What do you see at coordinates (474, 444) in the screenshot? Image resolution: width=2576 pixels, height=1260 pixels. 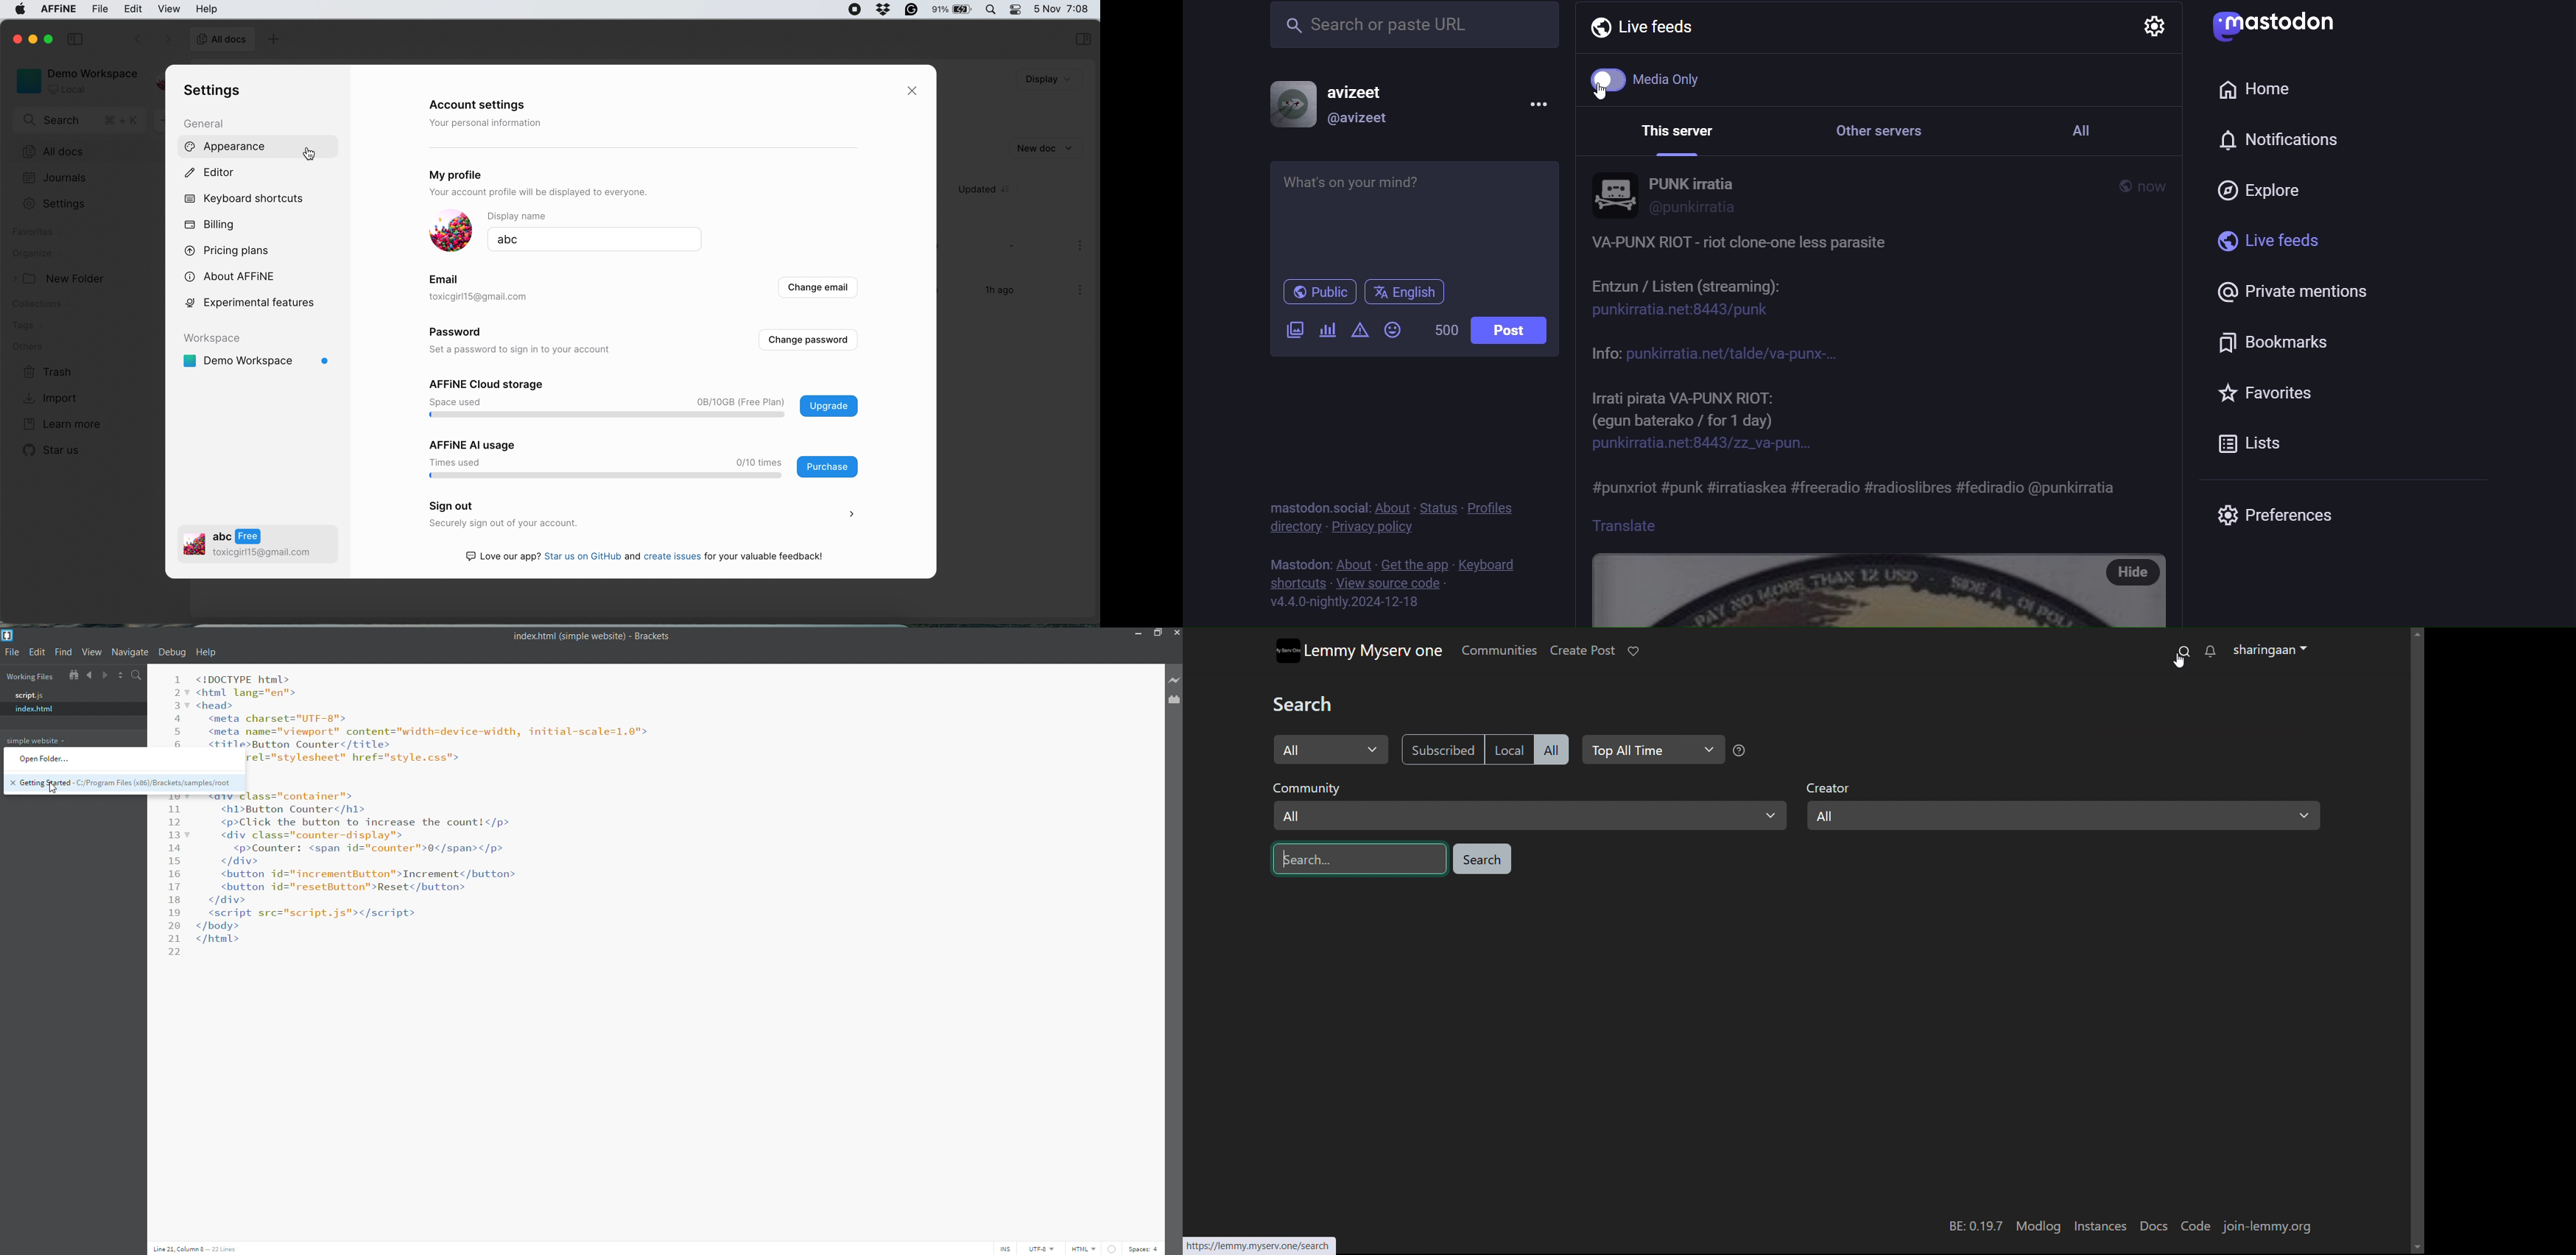 I see `AFFINE Al usage` at bounding box center [474, 444].